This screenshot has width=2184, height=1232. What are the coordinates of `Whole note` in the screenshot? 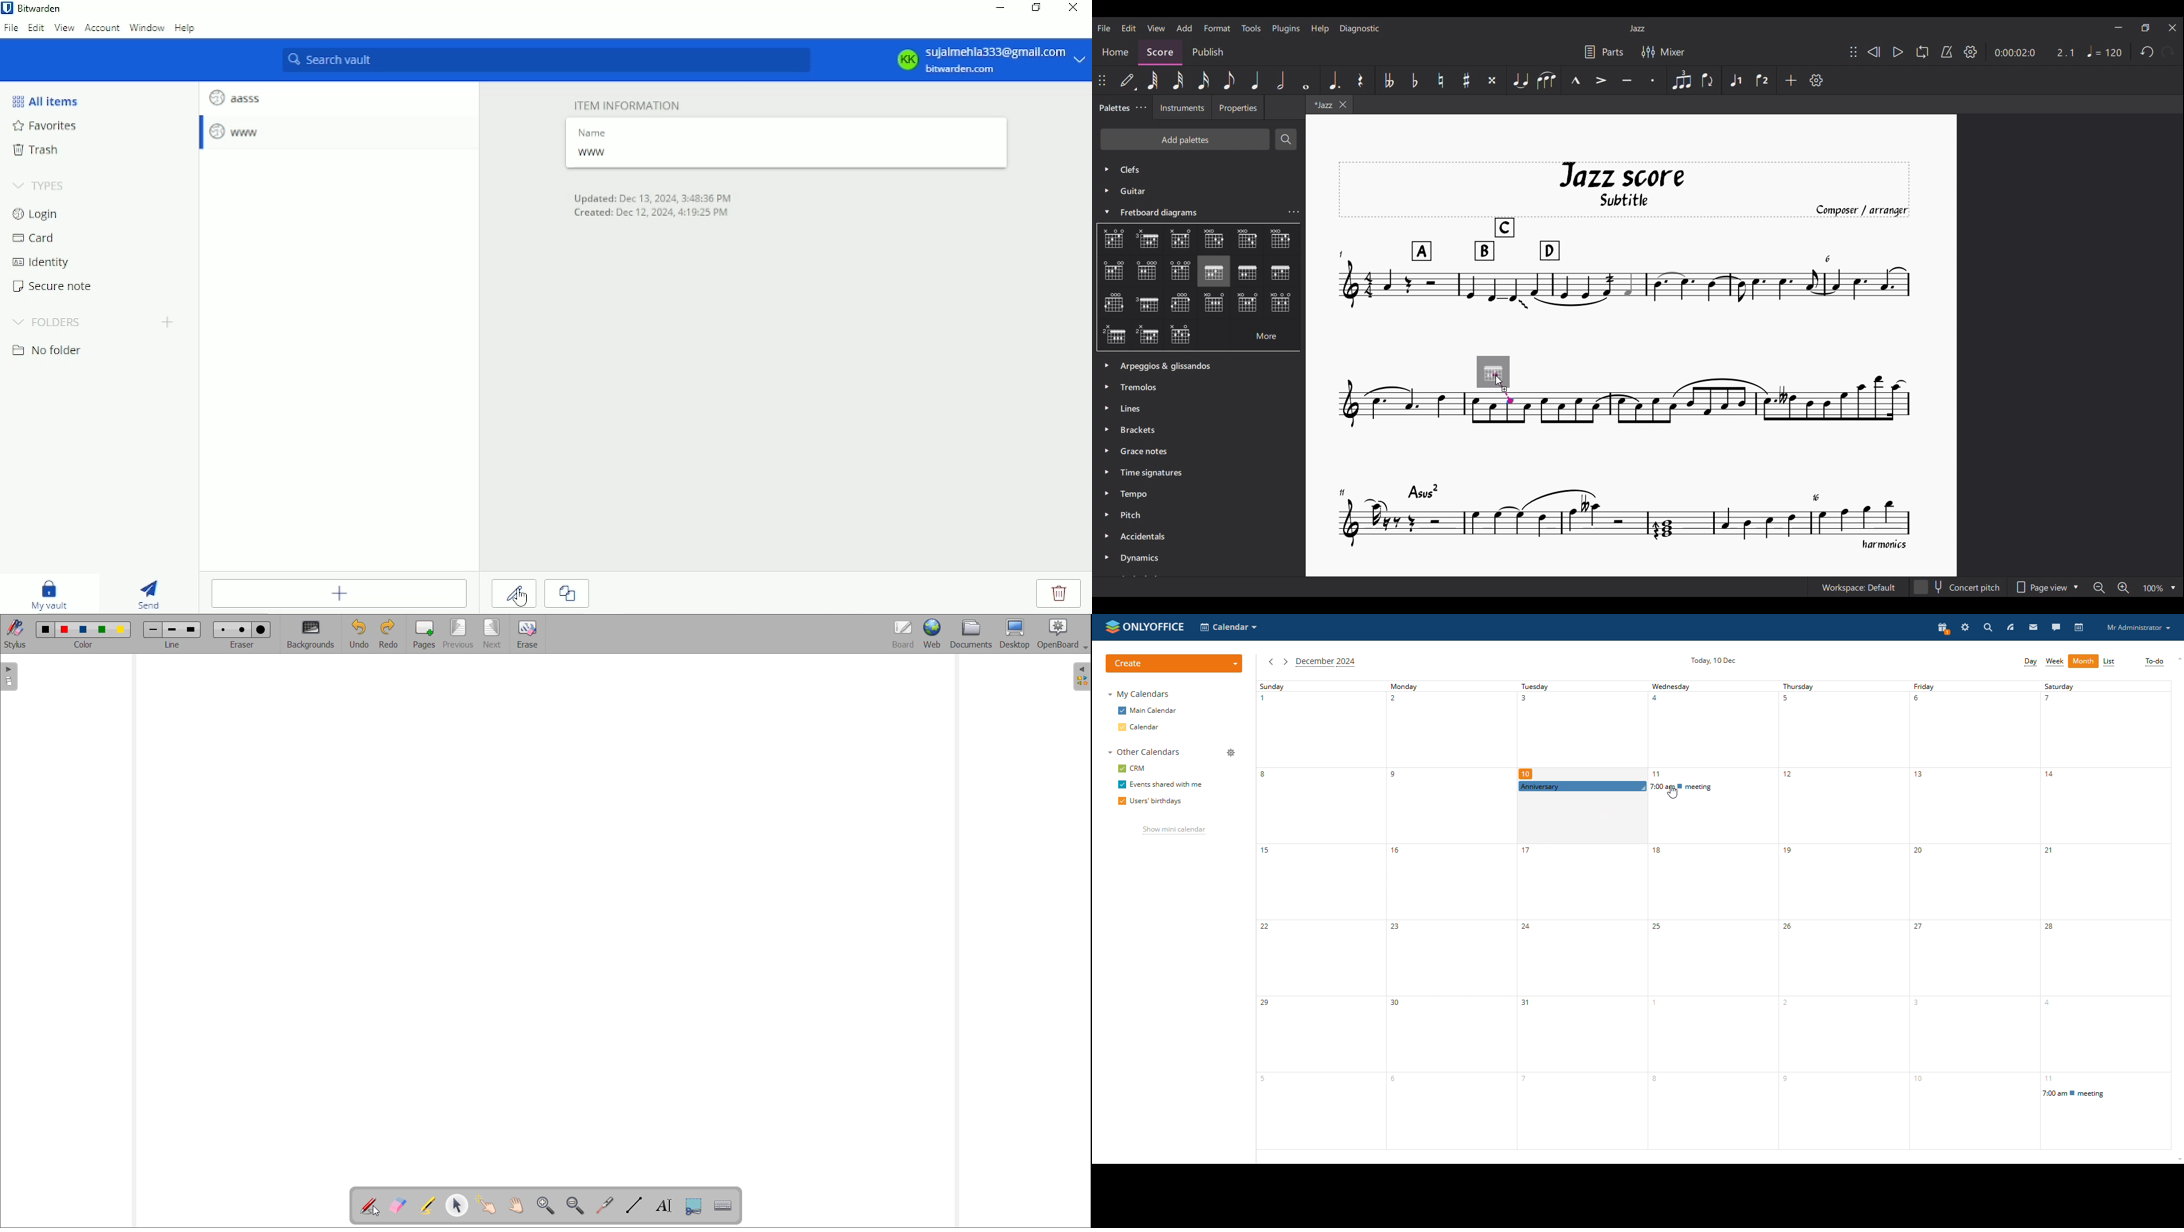 It's located at (1308, 81).